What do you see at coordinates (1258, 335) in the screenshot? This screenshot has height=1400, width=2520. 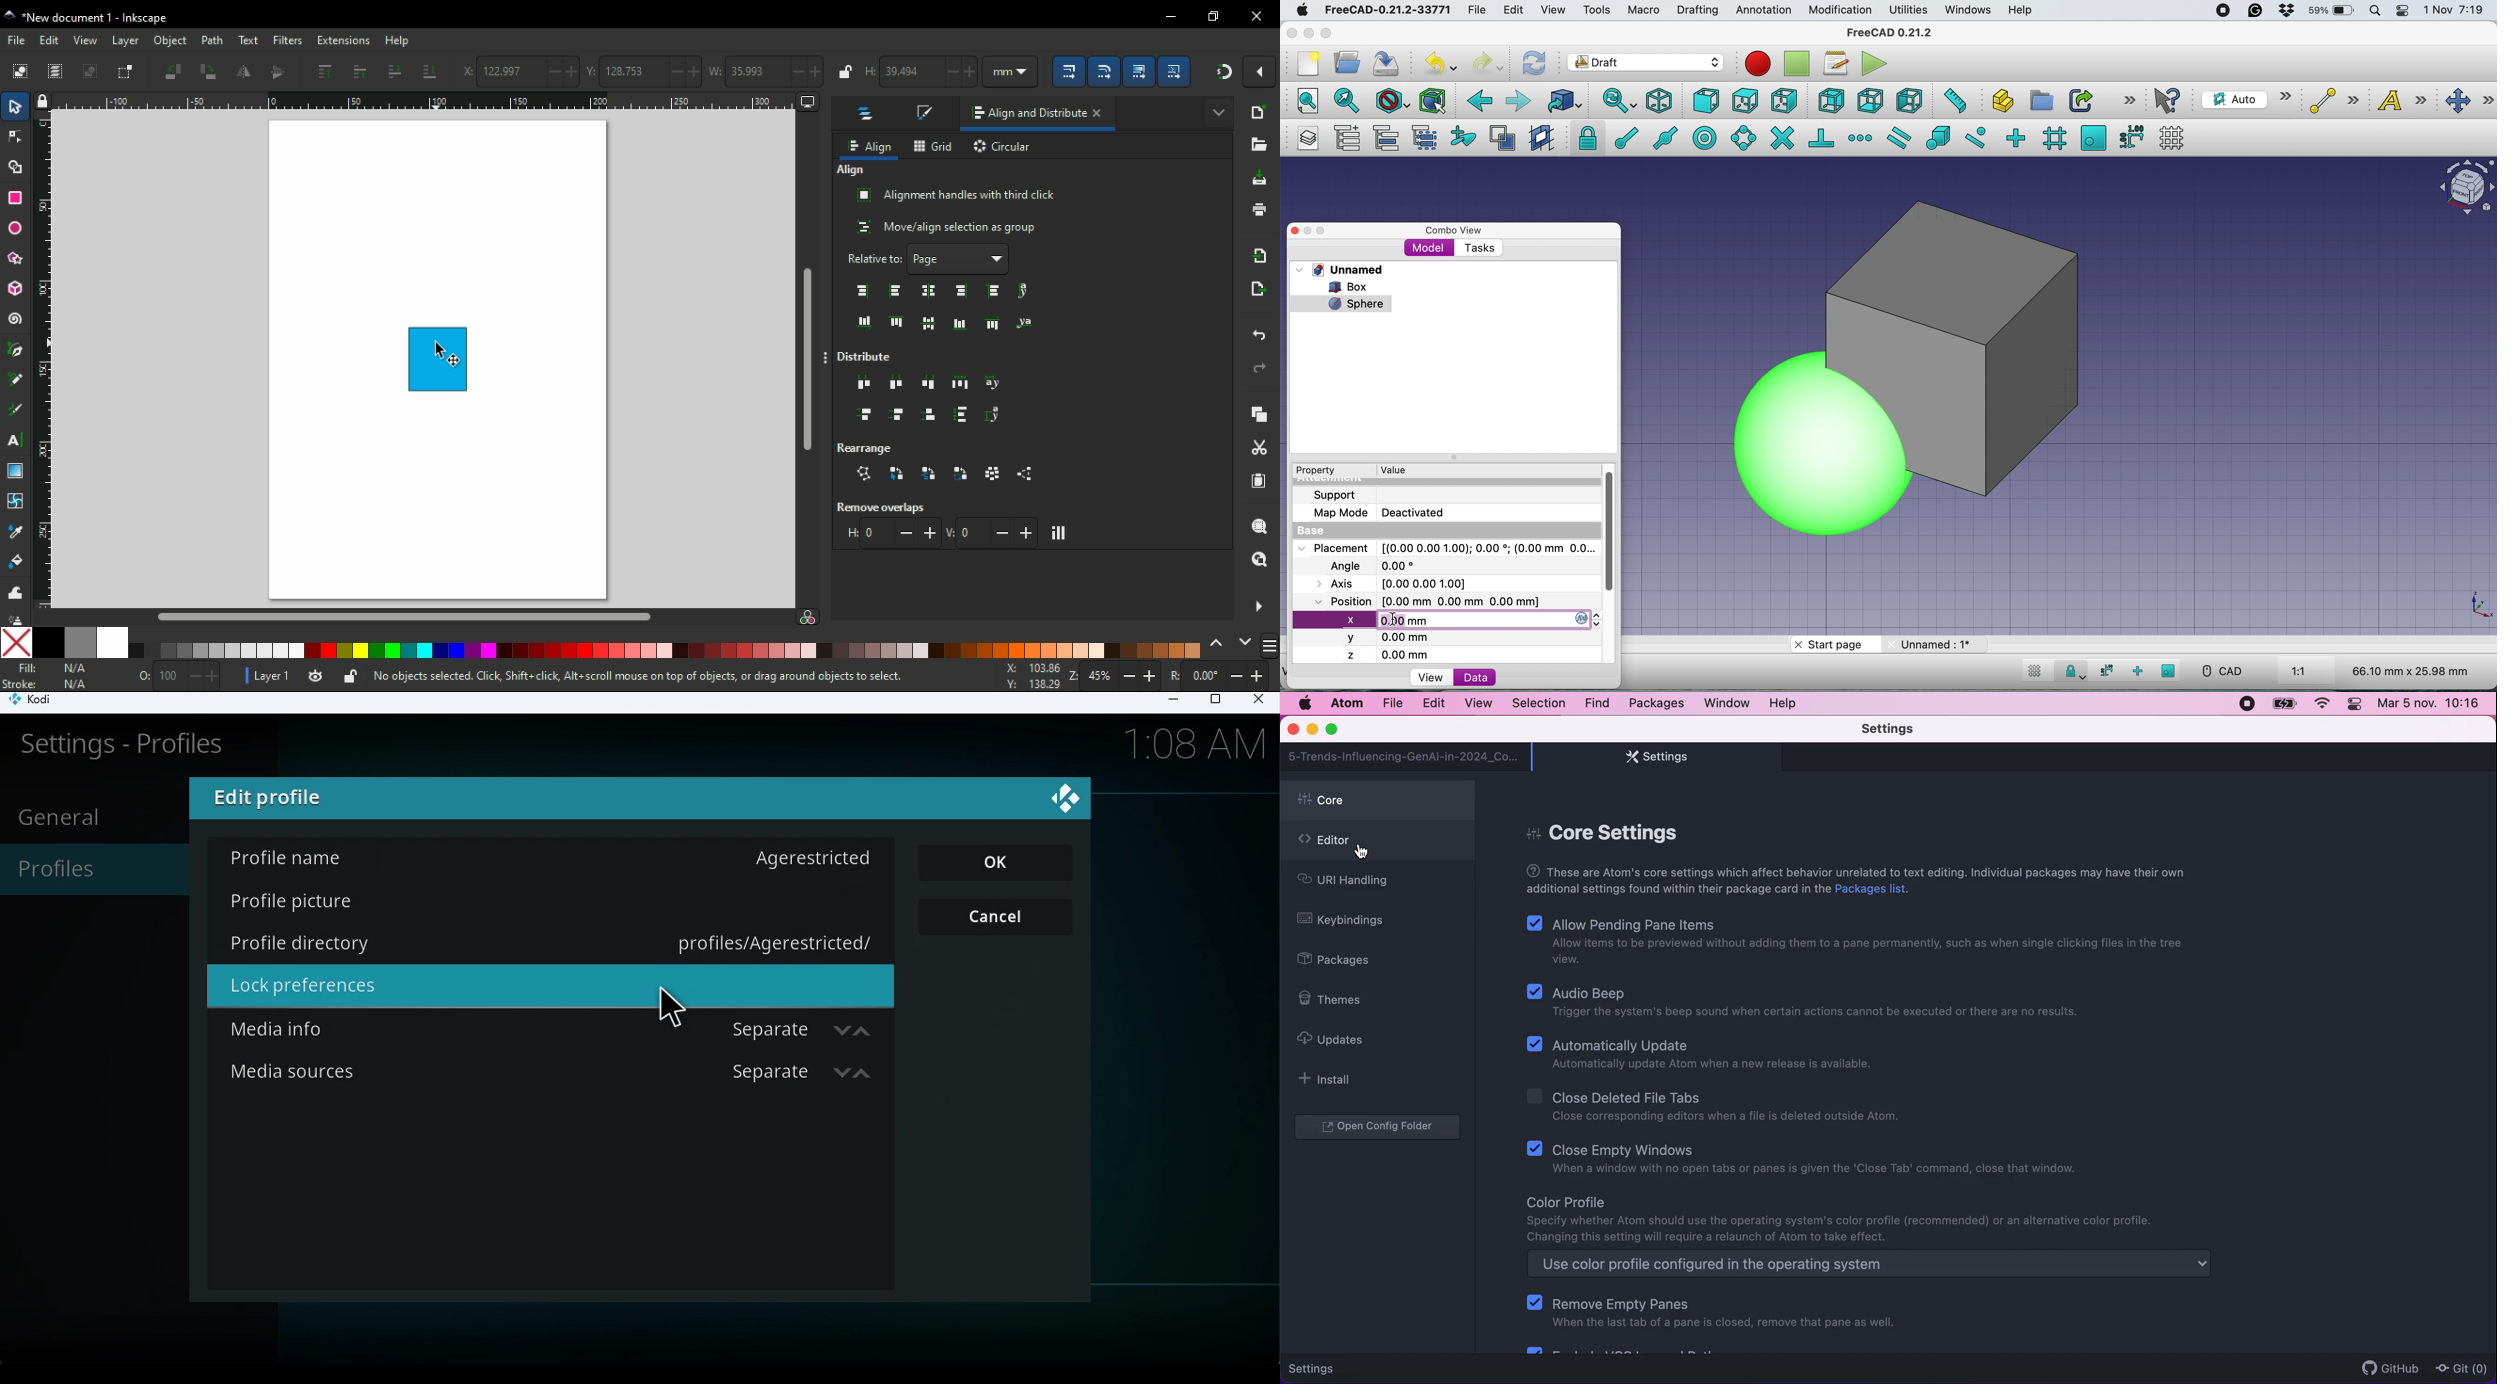 I see `undo` at bounding box center [1258, 335].